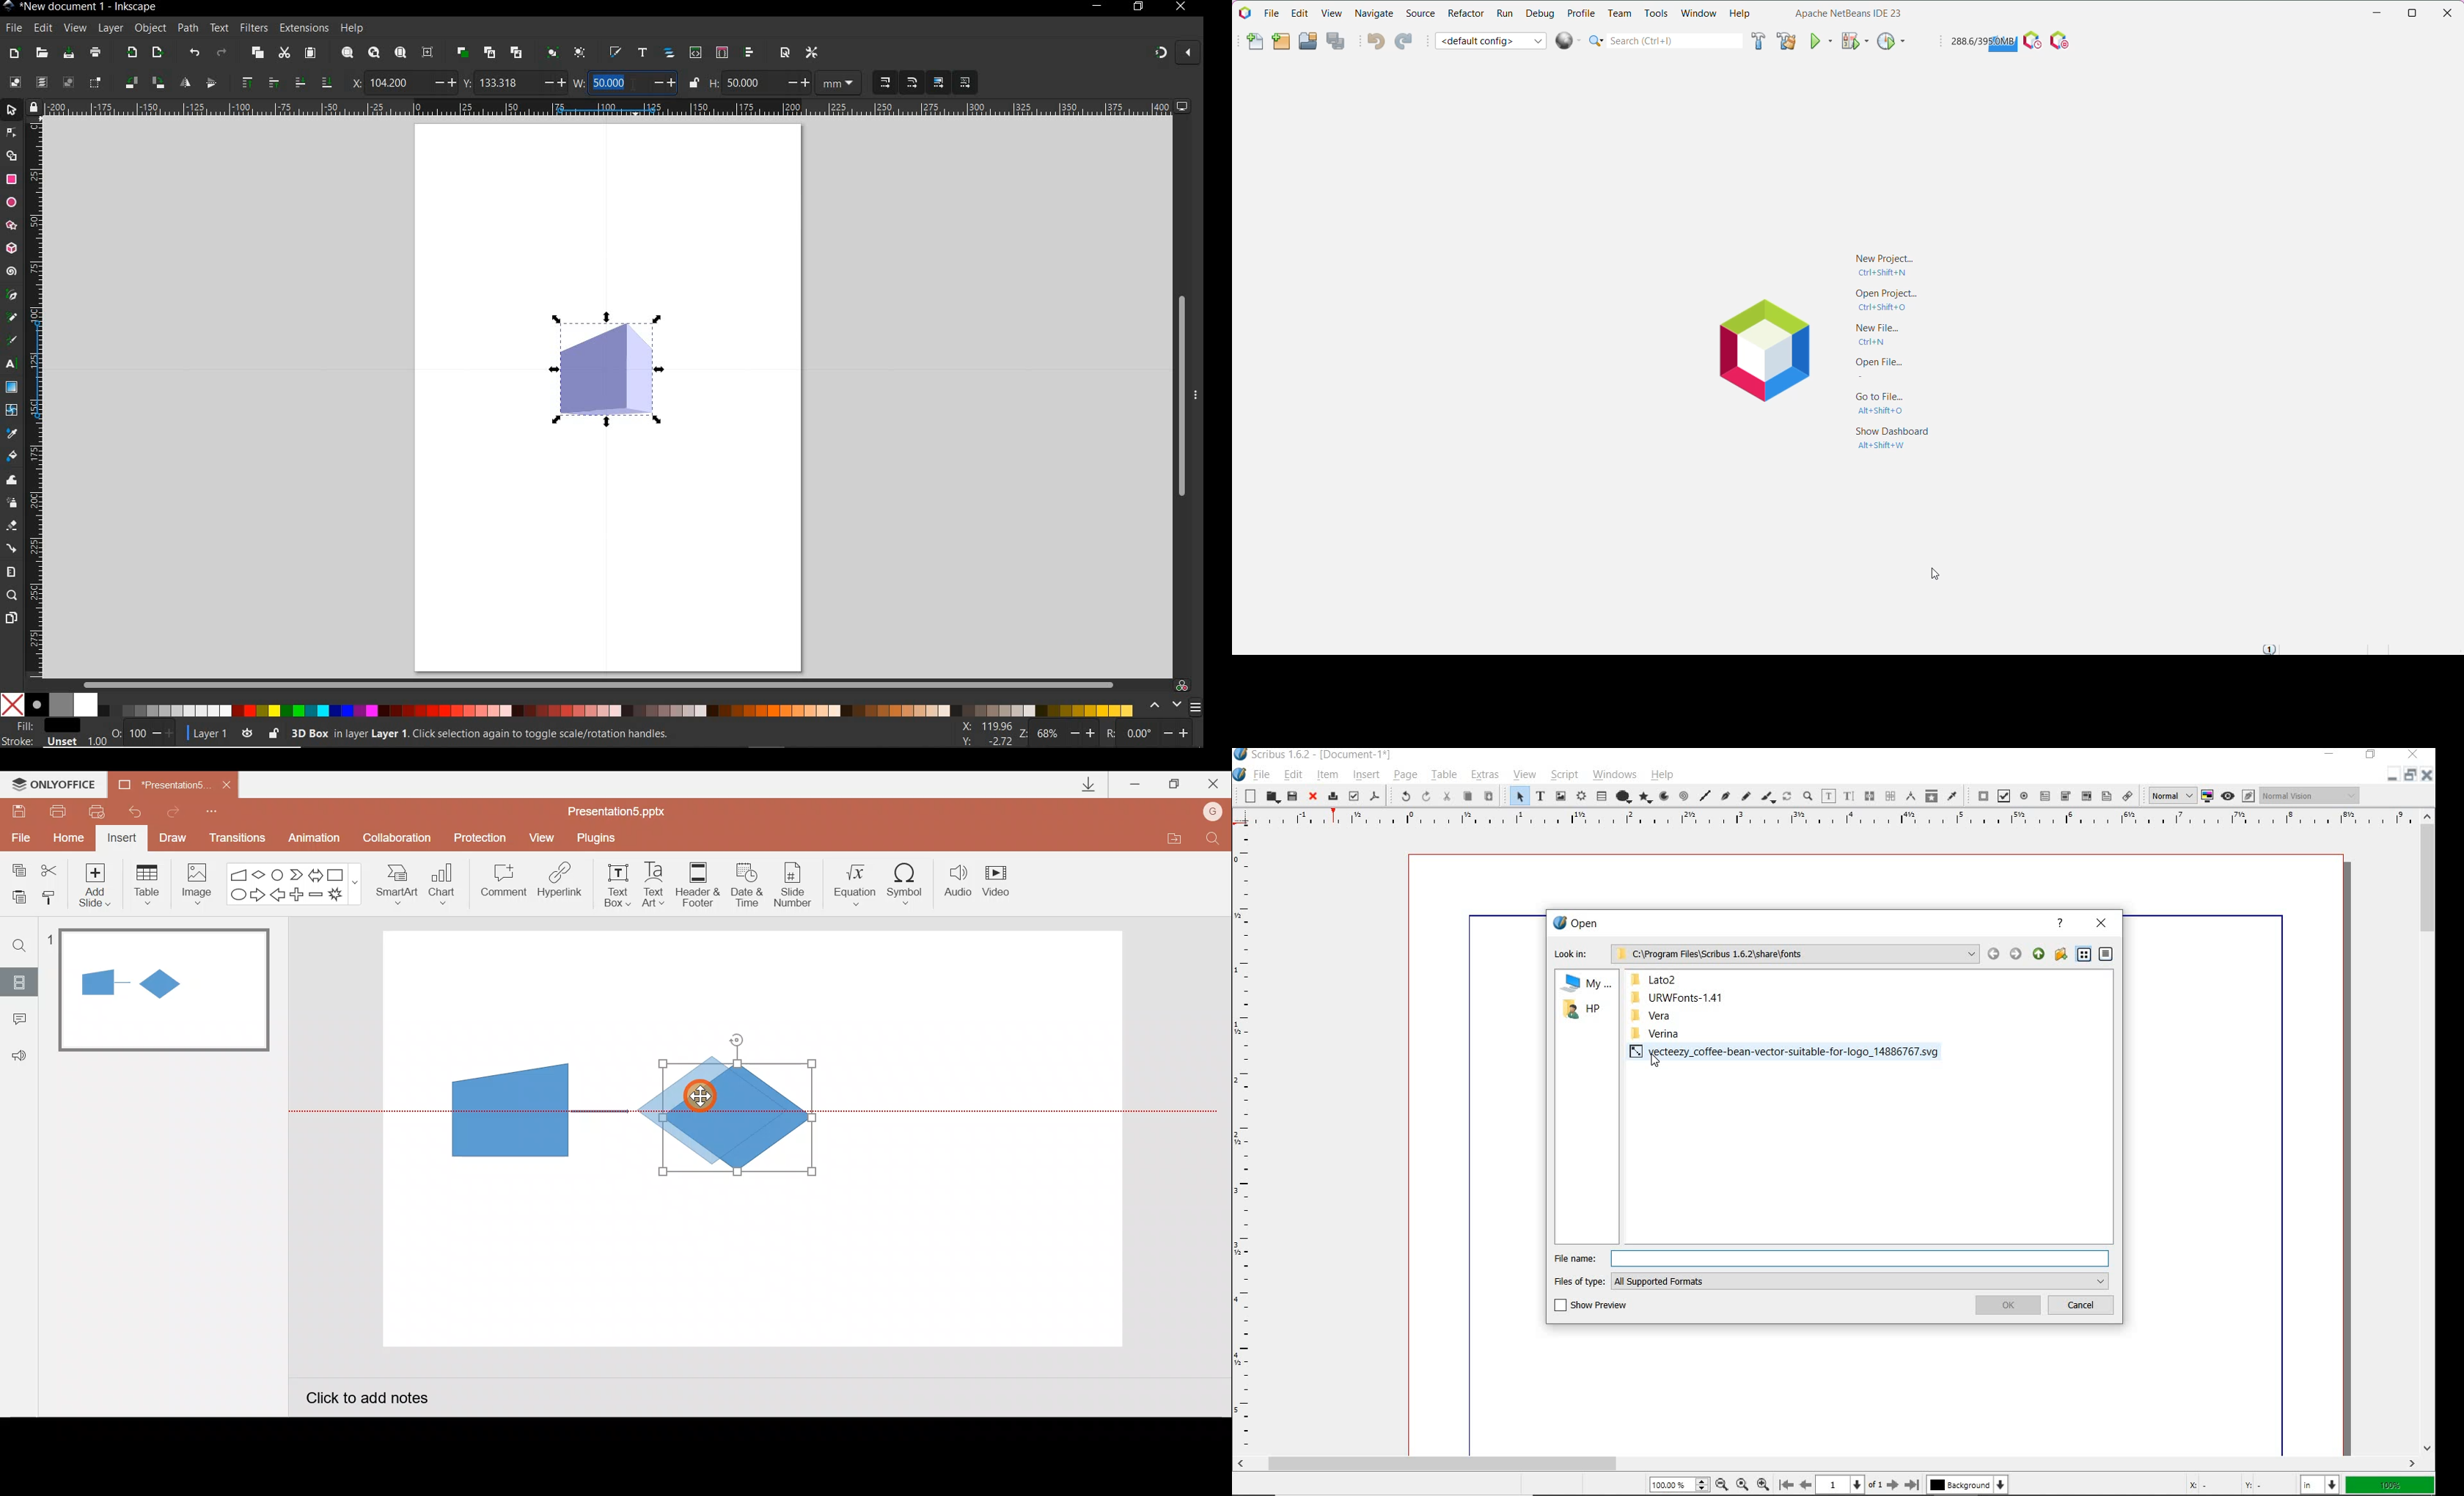 The image size is (2464, 1512). Describe the element at coordinates (101, 808) in the screenshot. I see `Quick print` at that location.